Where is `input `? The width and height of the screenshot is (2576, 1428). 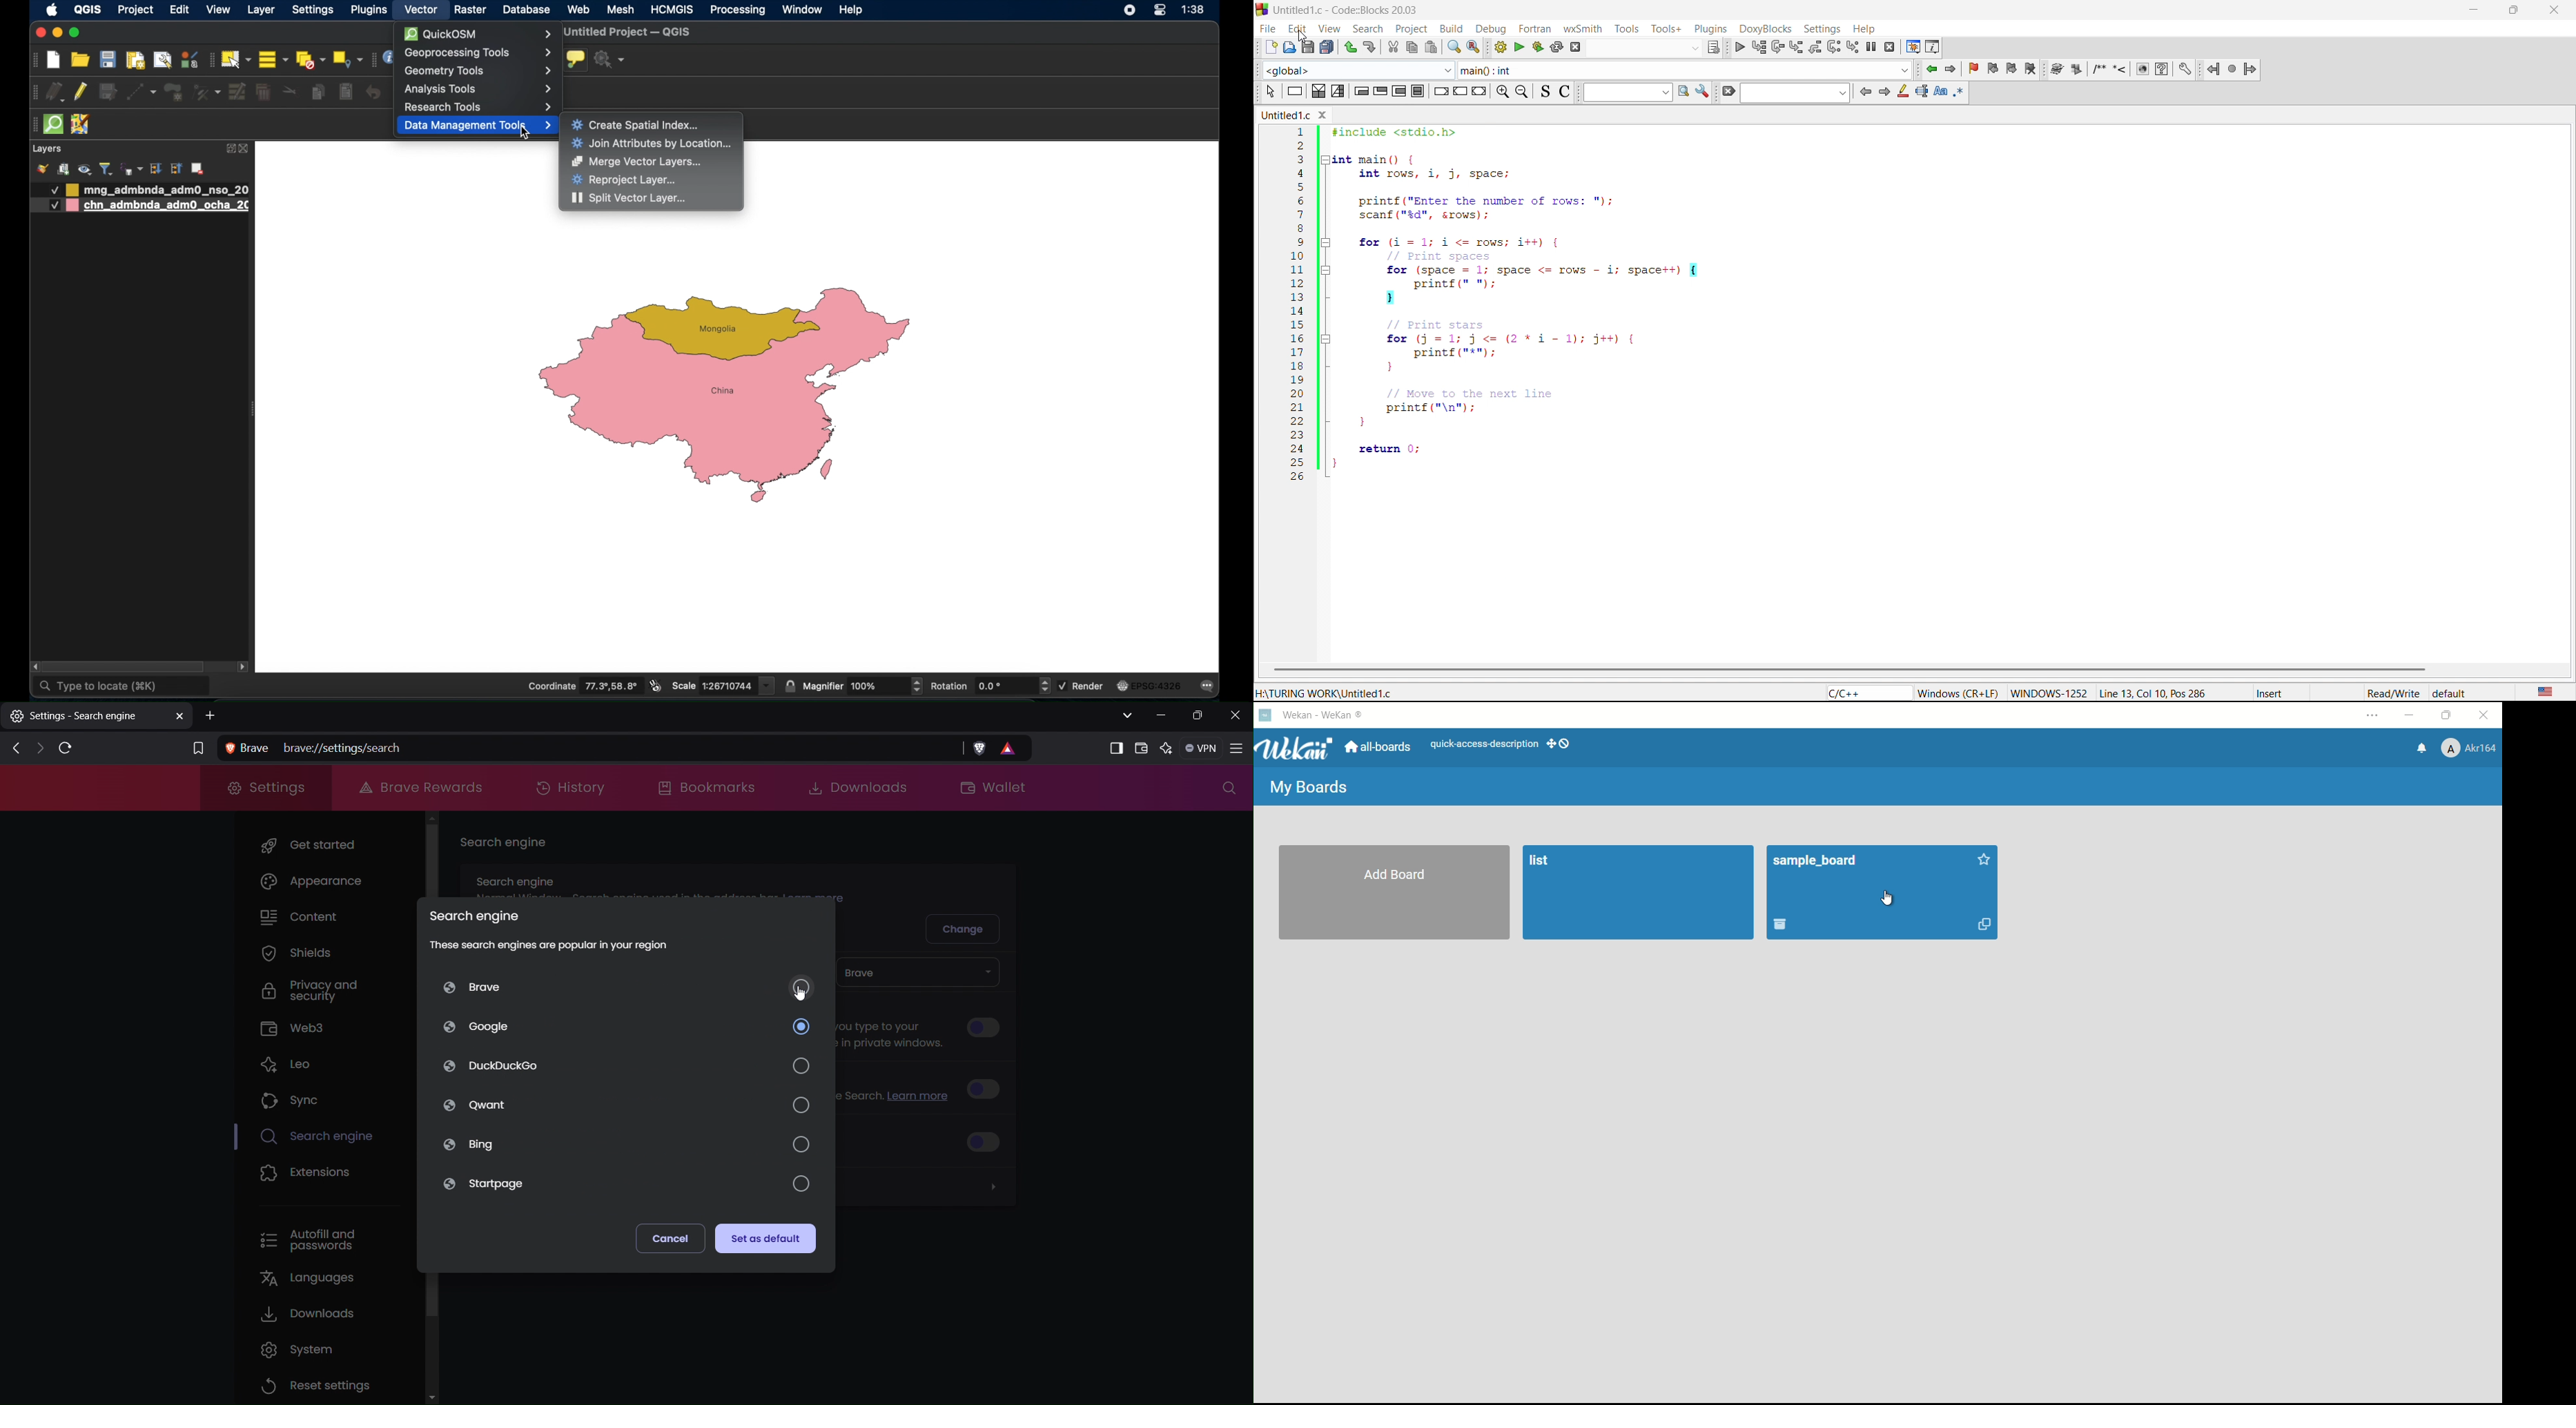 input  is located at coordinates (1646, 49).